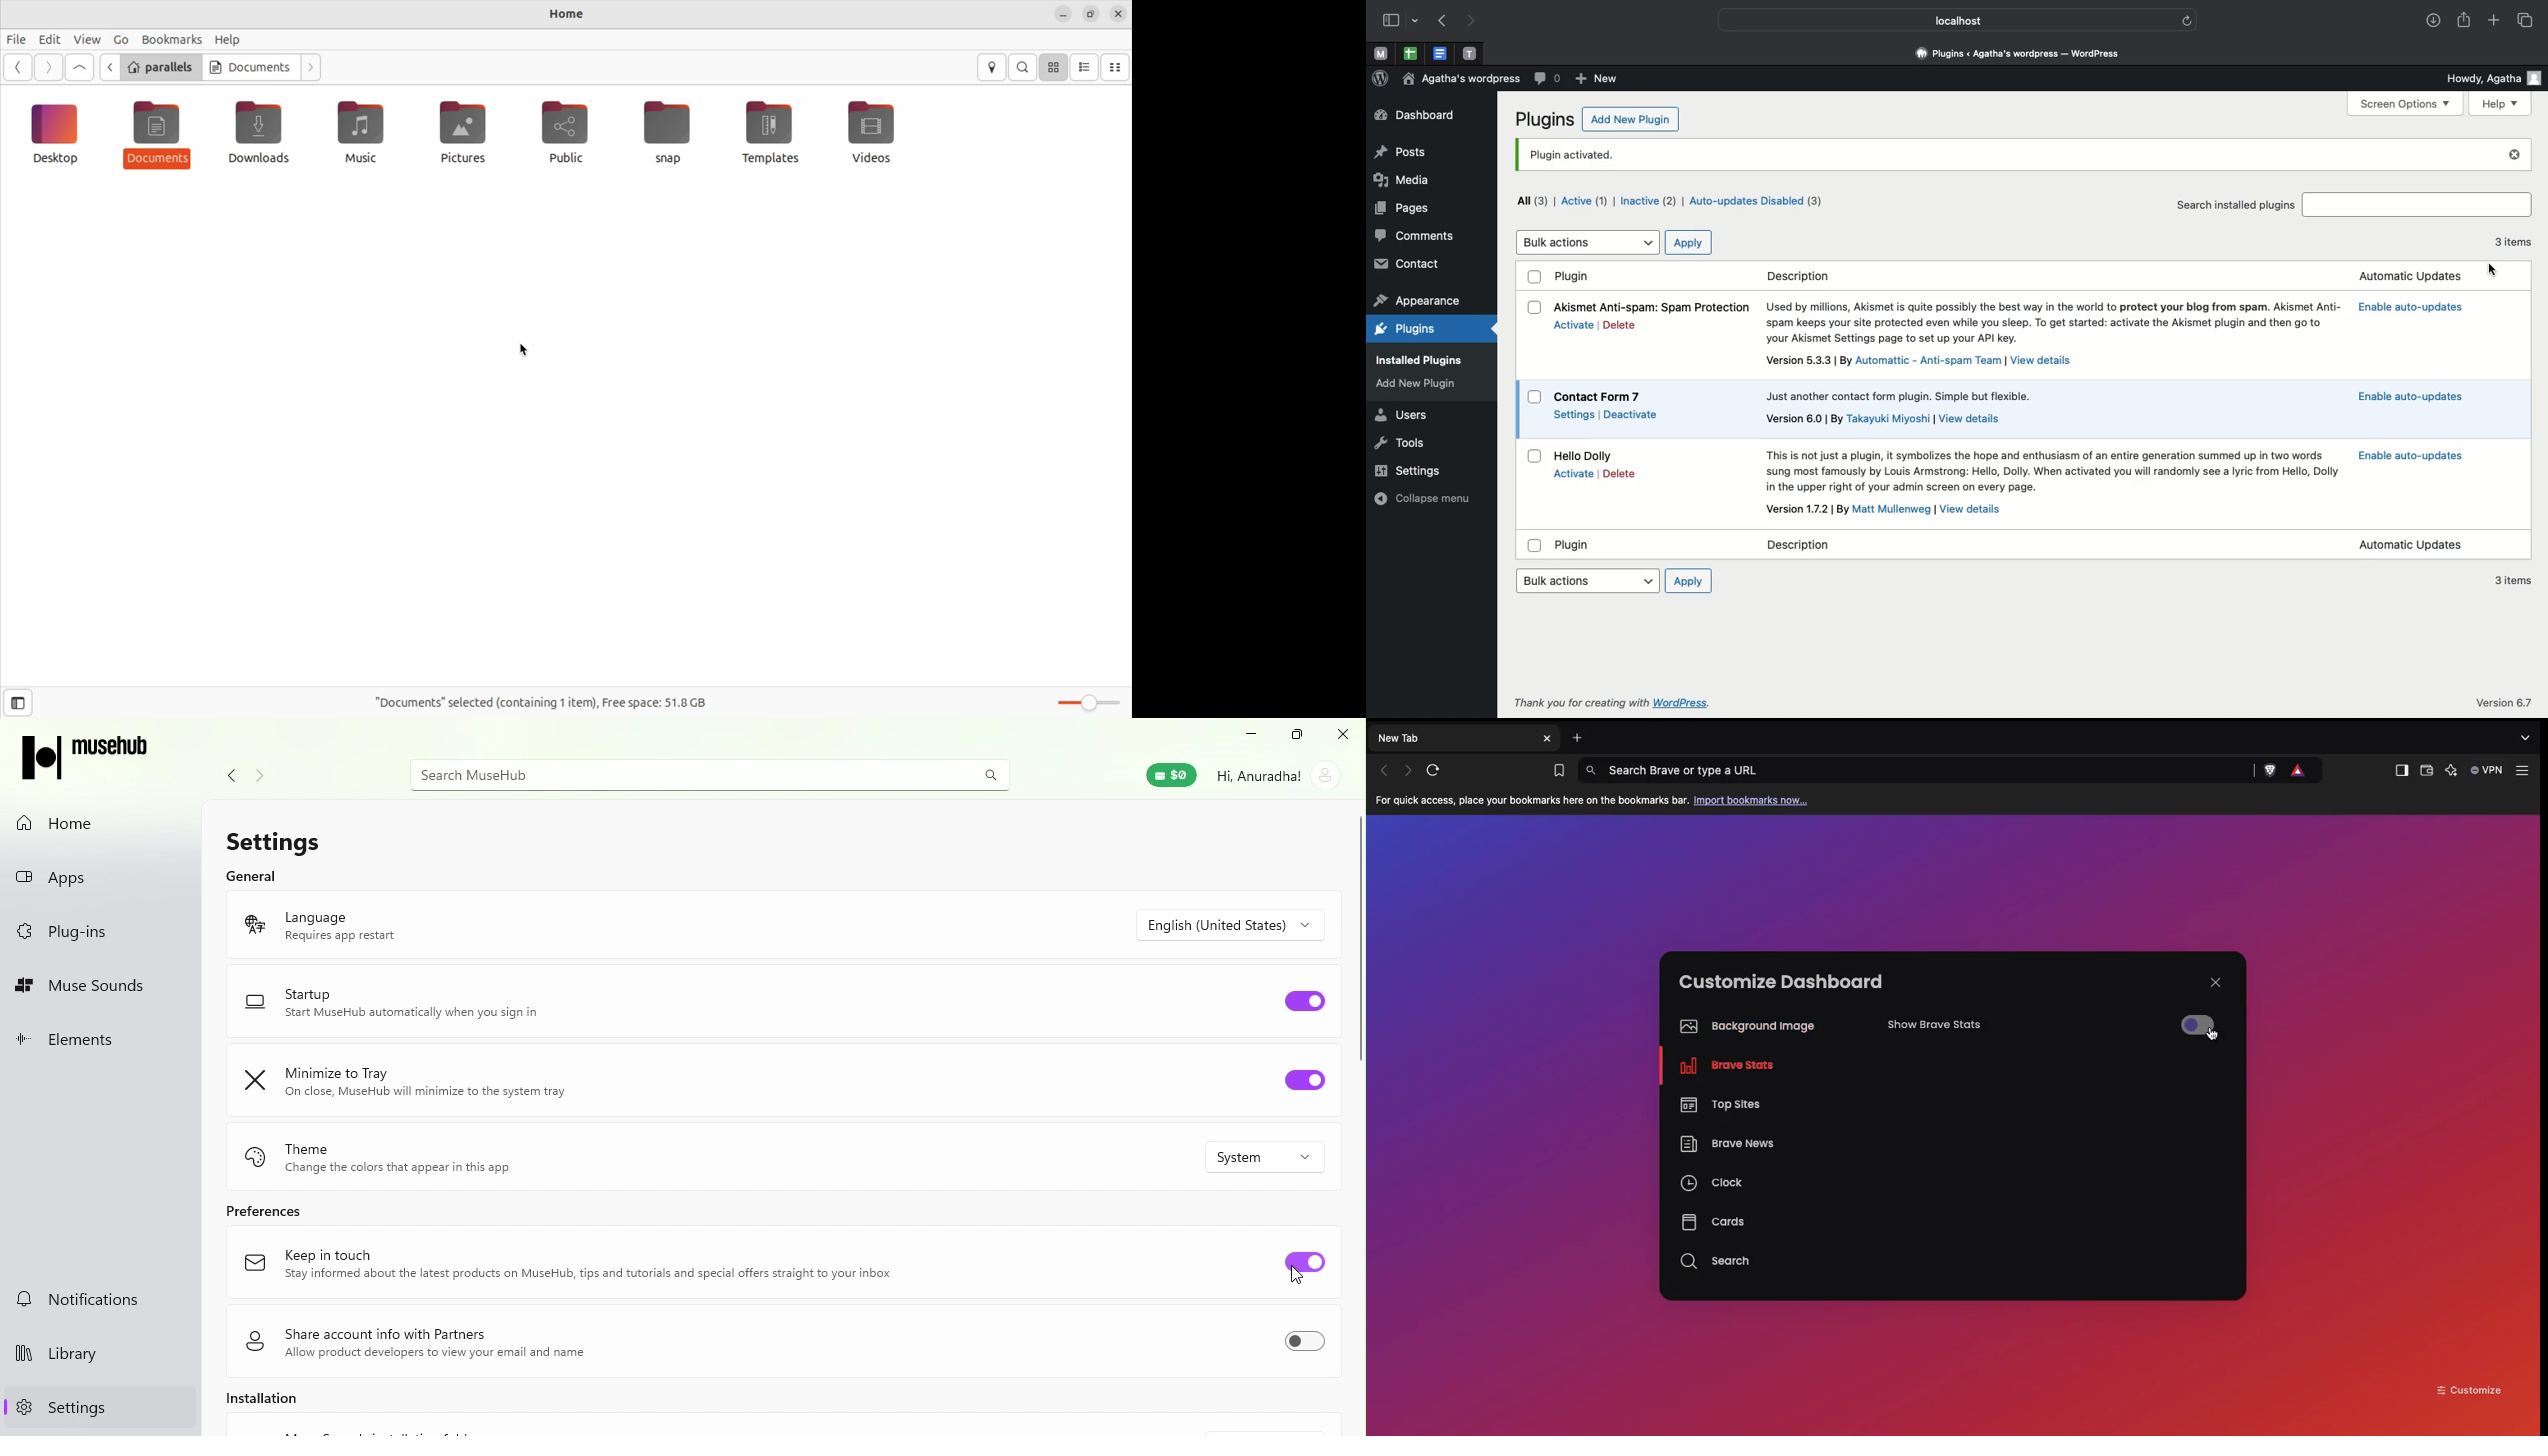 Image resolution: width=2548 pixels, height=1456 pixels. I want to click on All, so click(1533, 203).